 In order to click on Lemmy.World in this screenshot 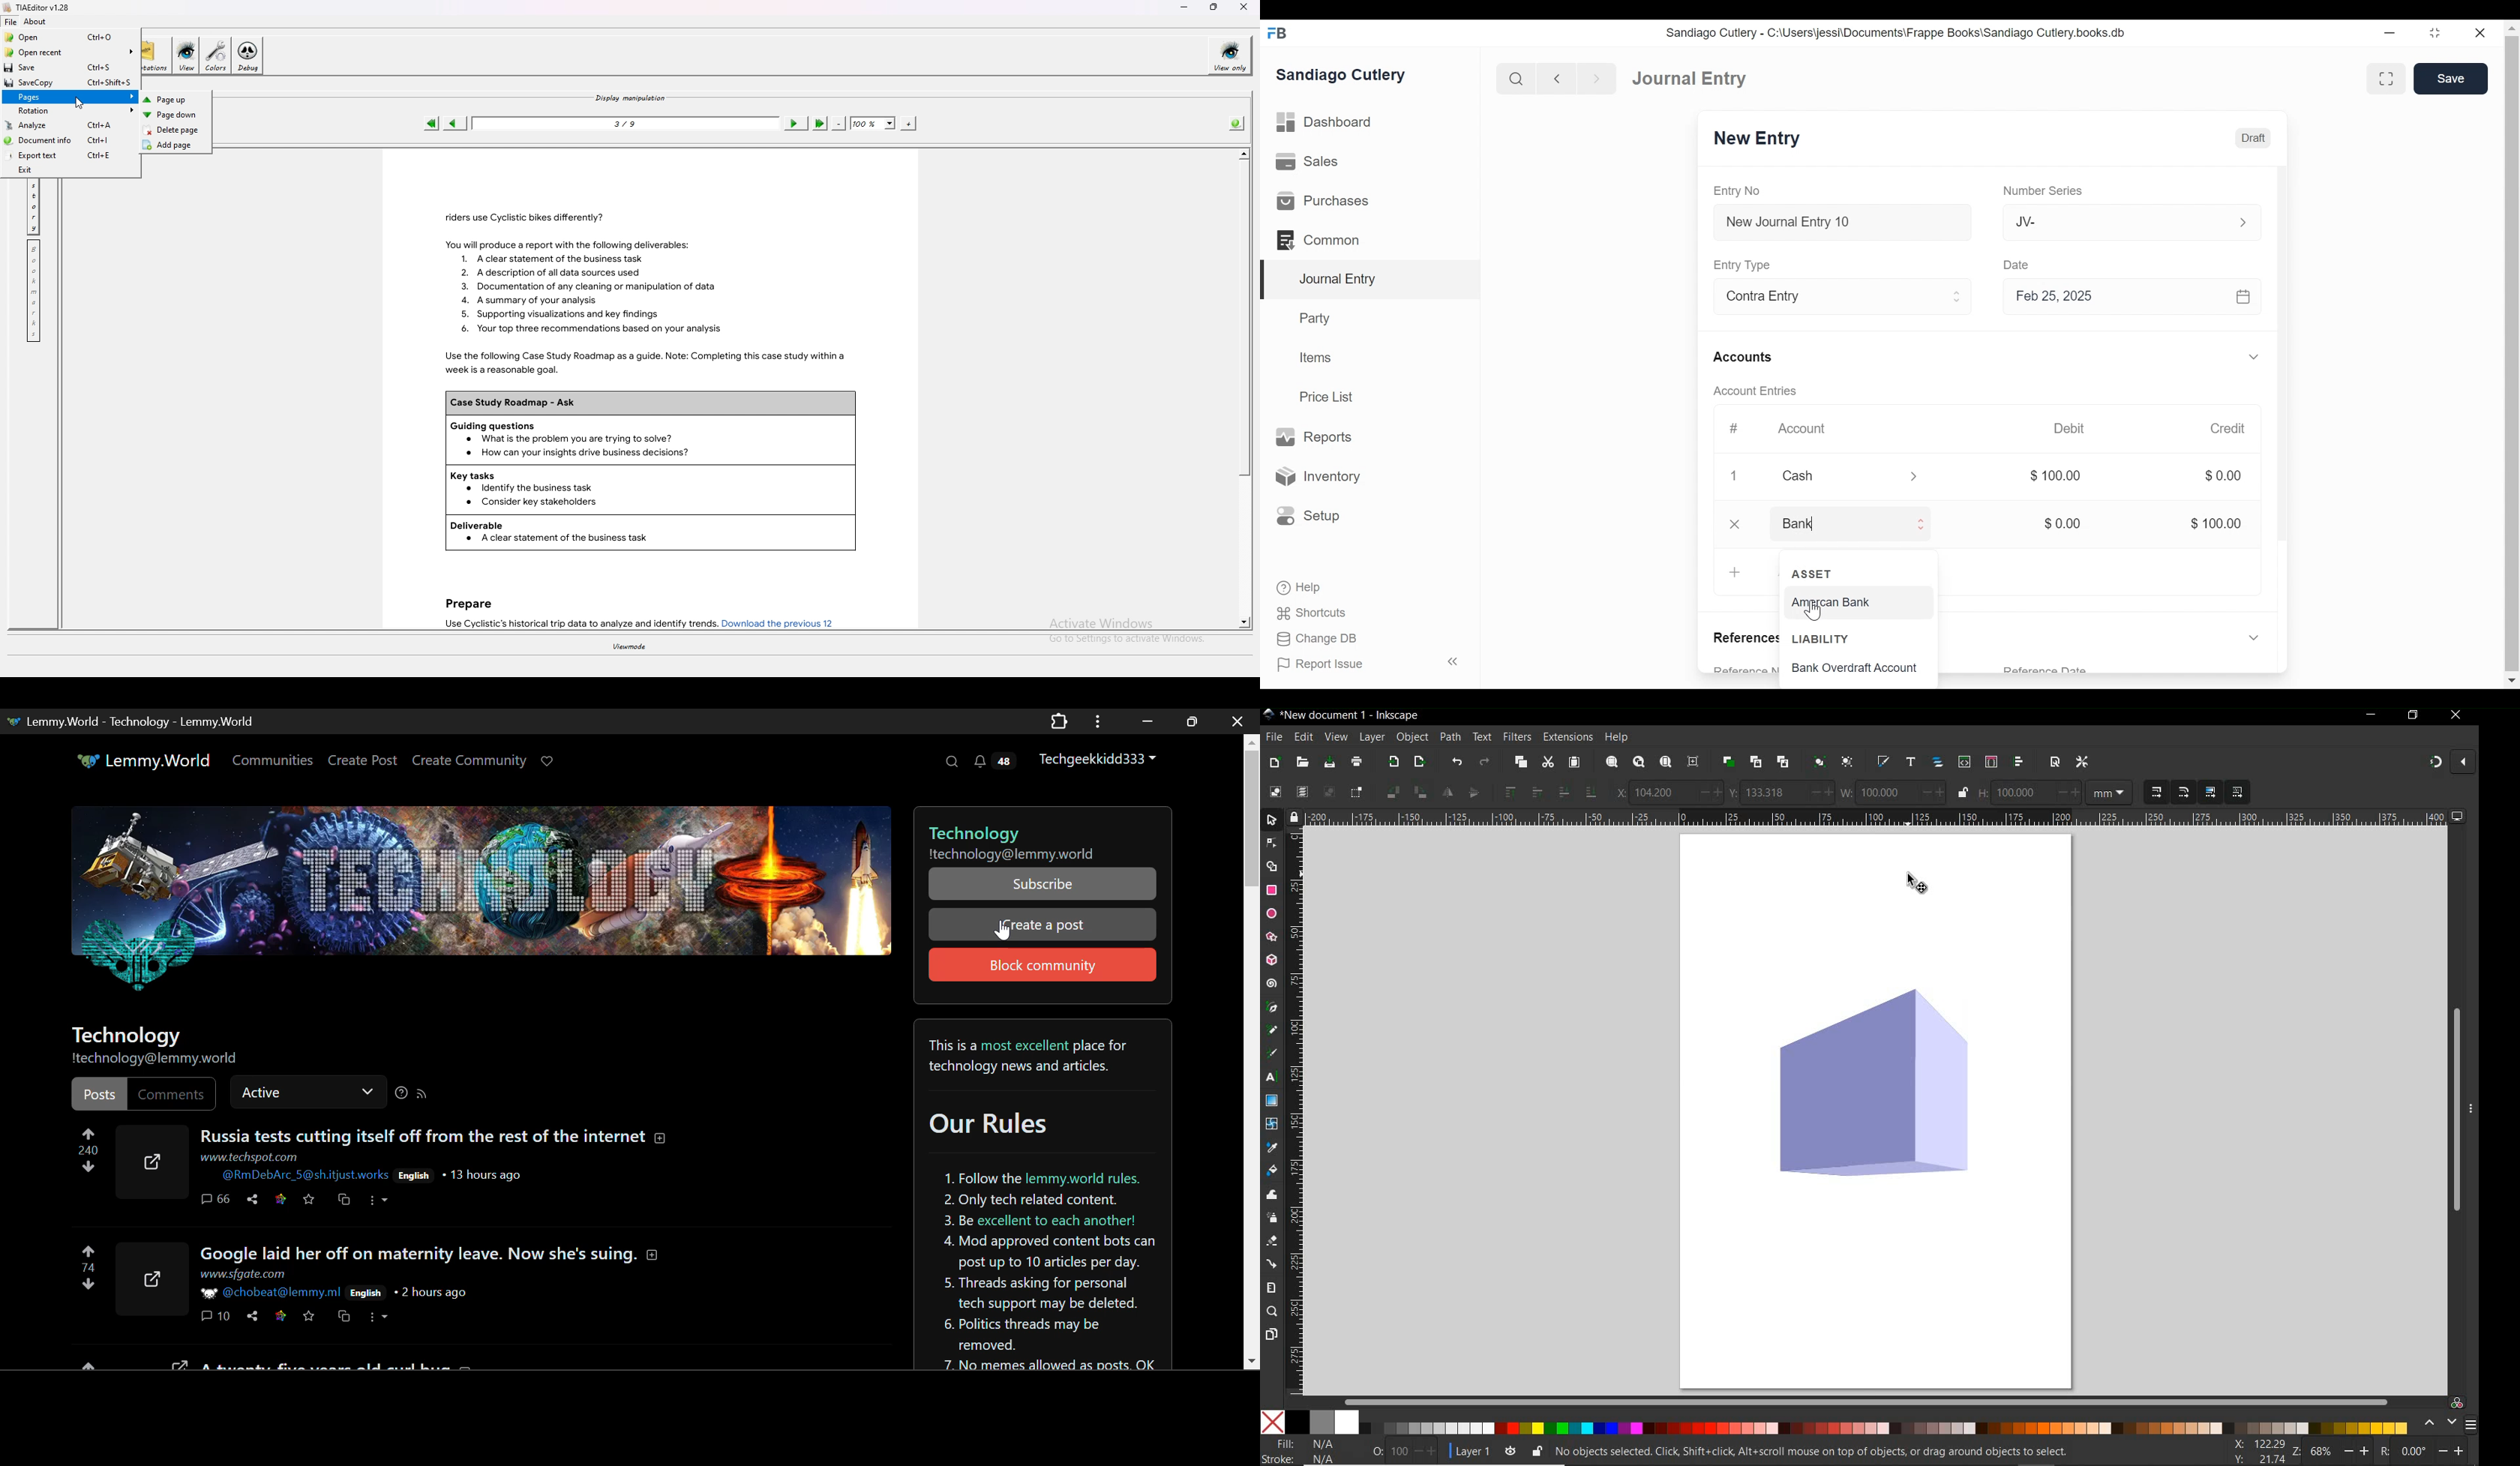, I will do `click(146, 762)`.